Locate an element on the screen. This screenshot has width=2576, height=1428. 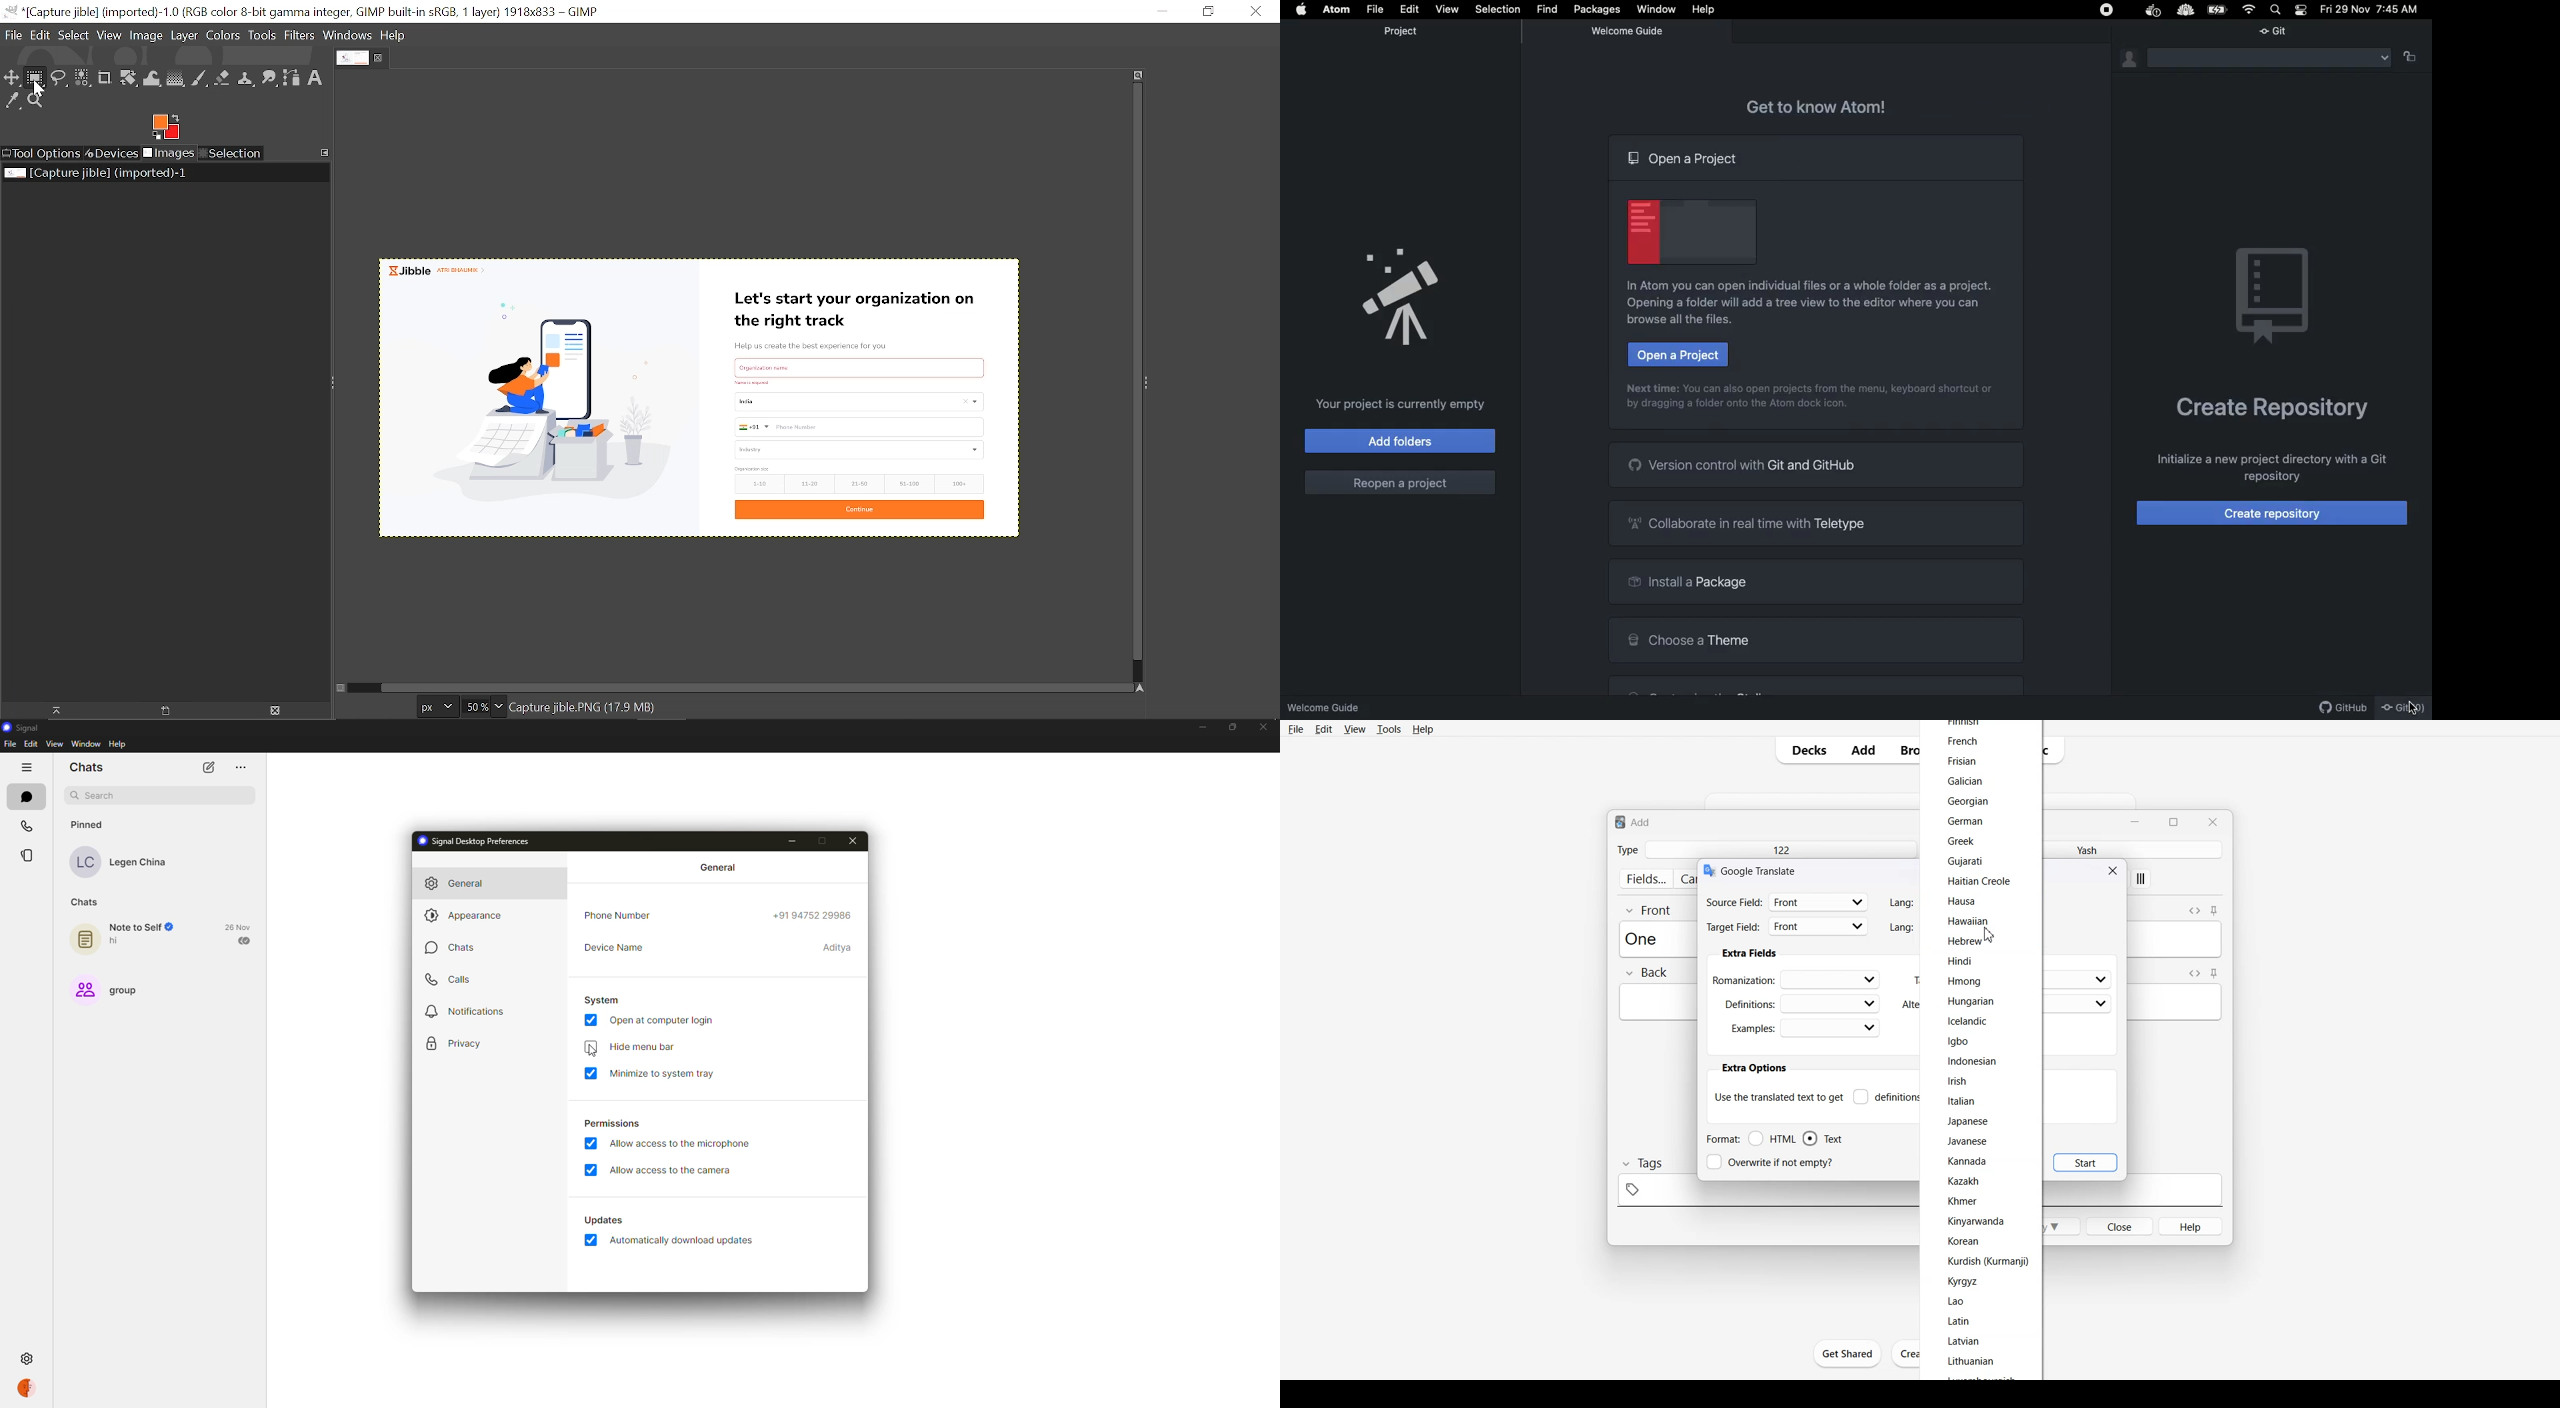
Extra fields is located at coordinates (1749, 953).